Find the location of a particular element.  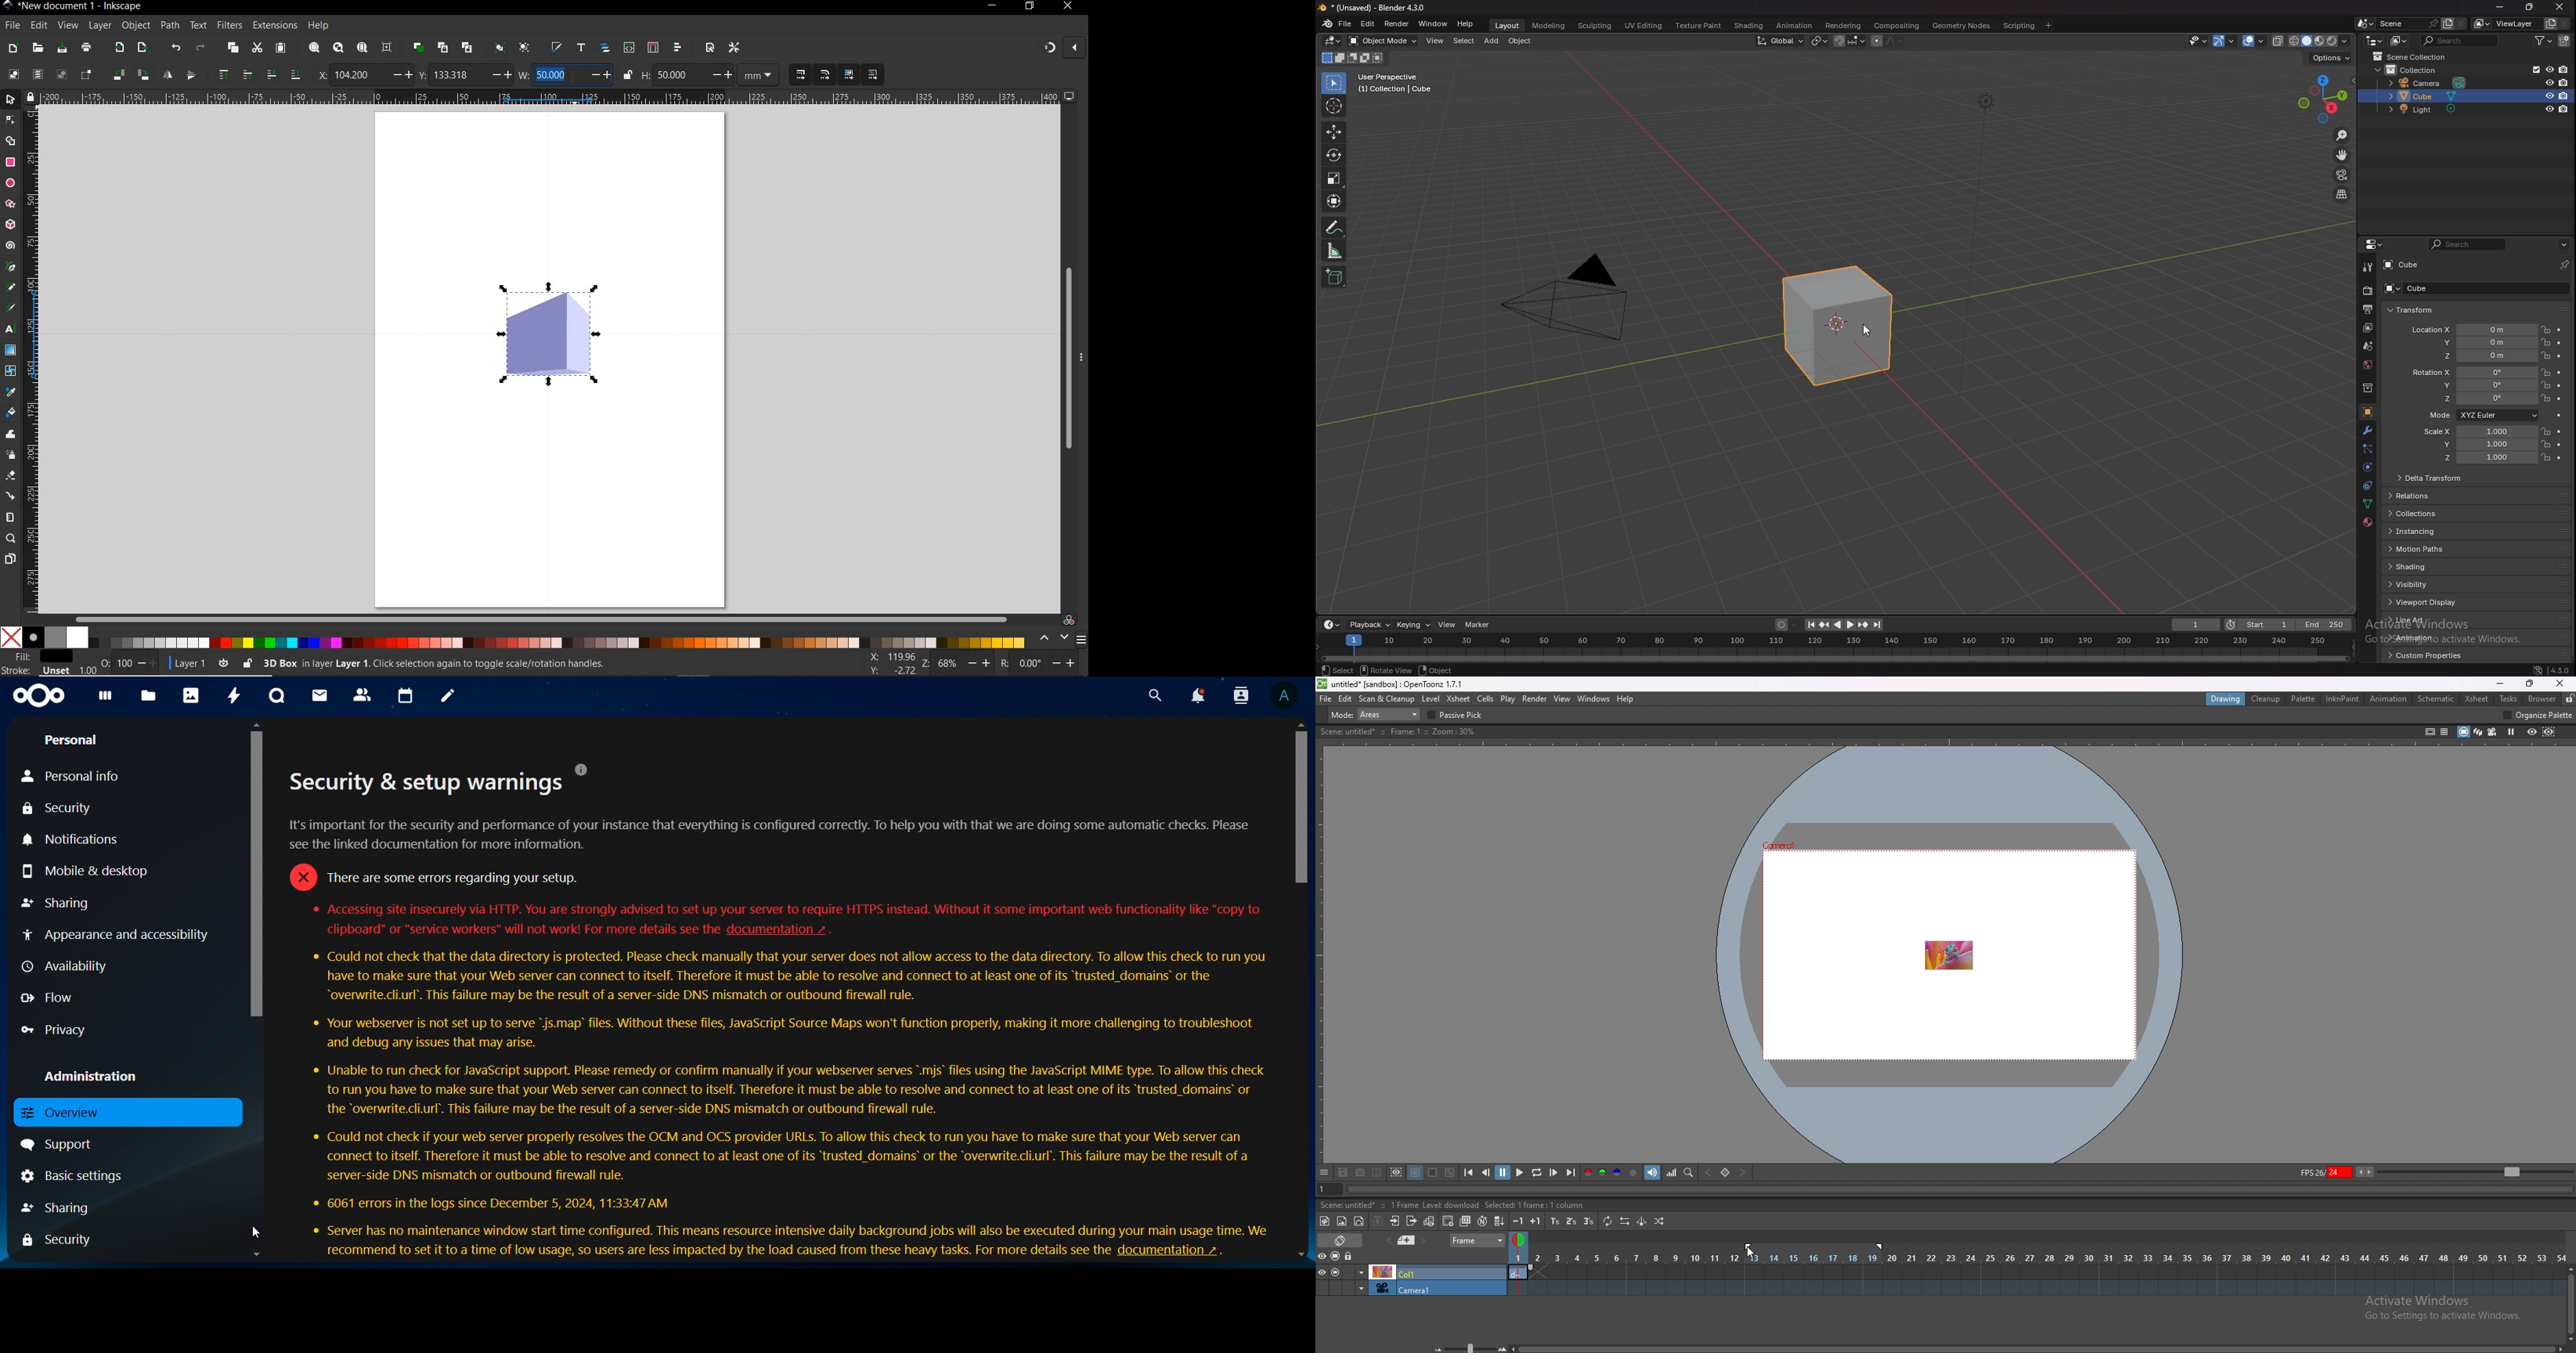

minimize is located at coordinates (991, 6).